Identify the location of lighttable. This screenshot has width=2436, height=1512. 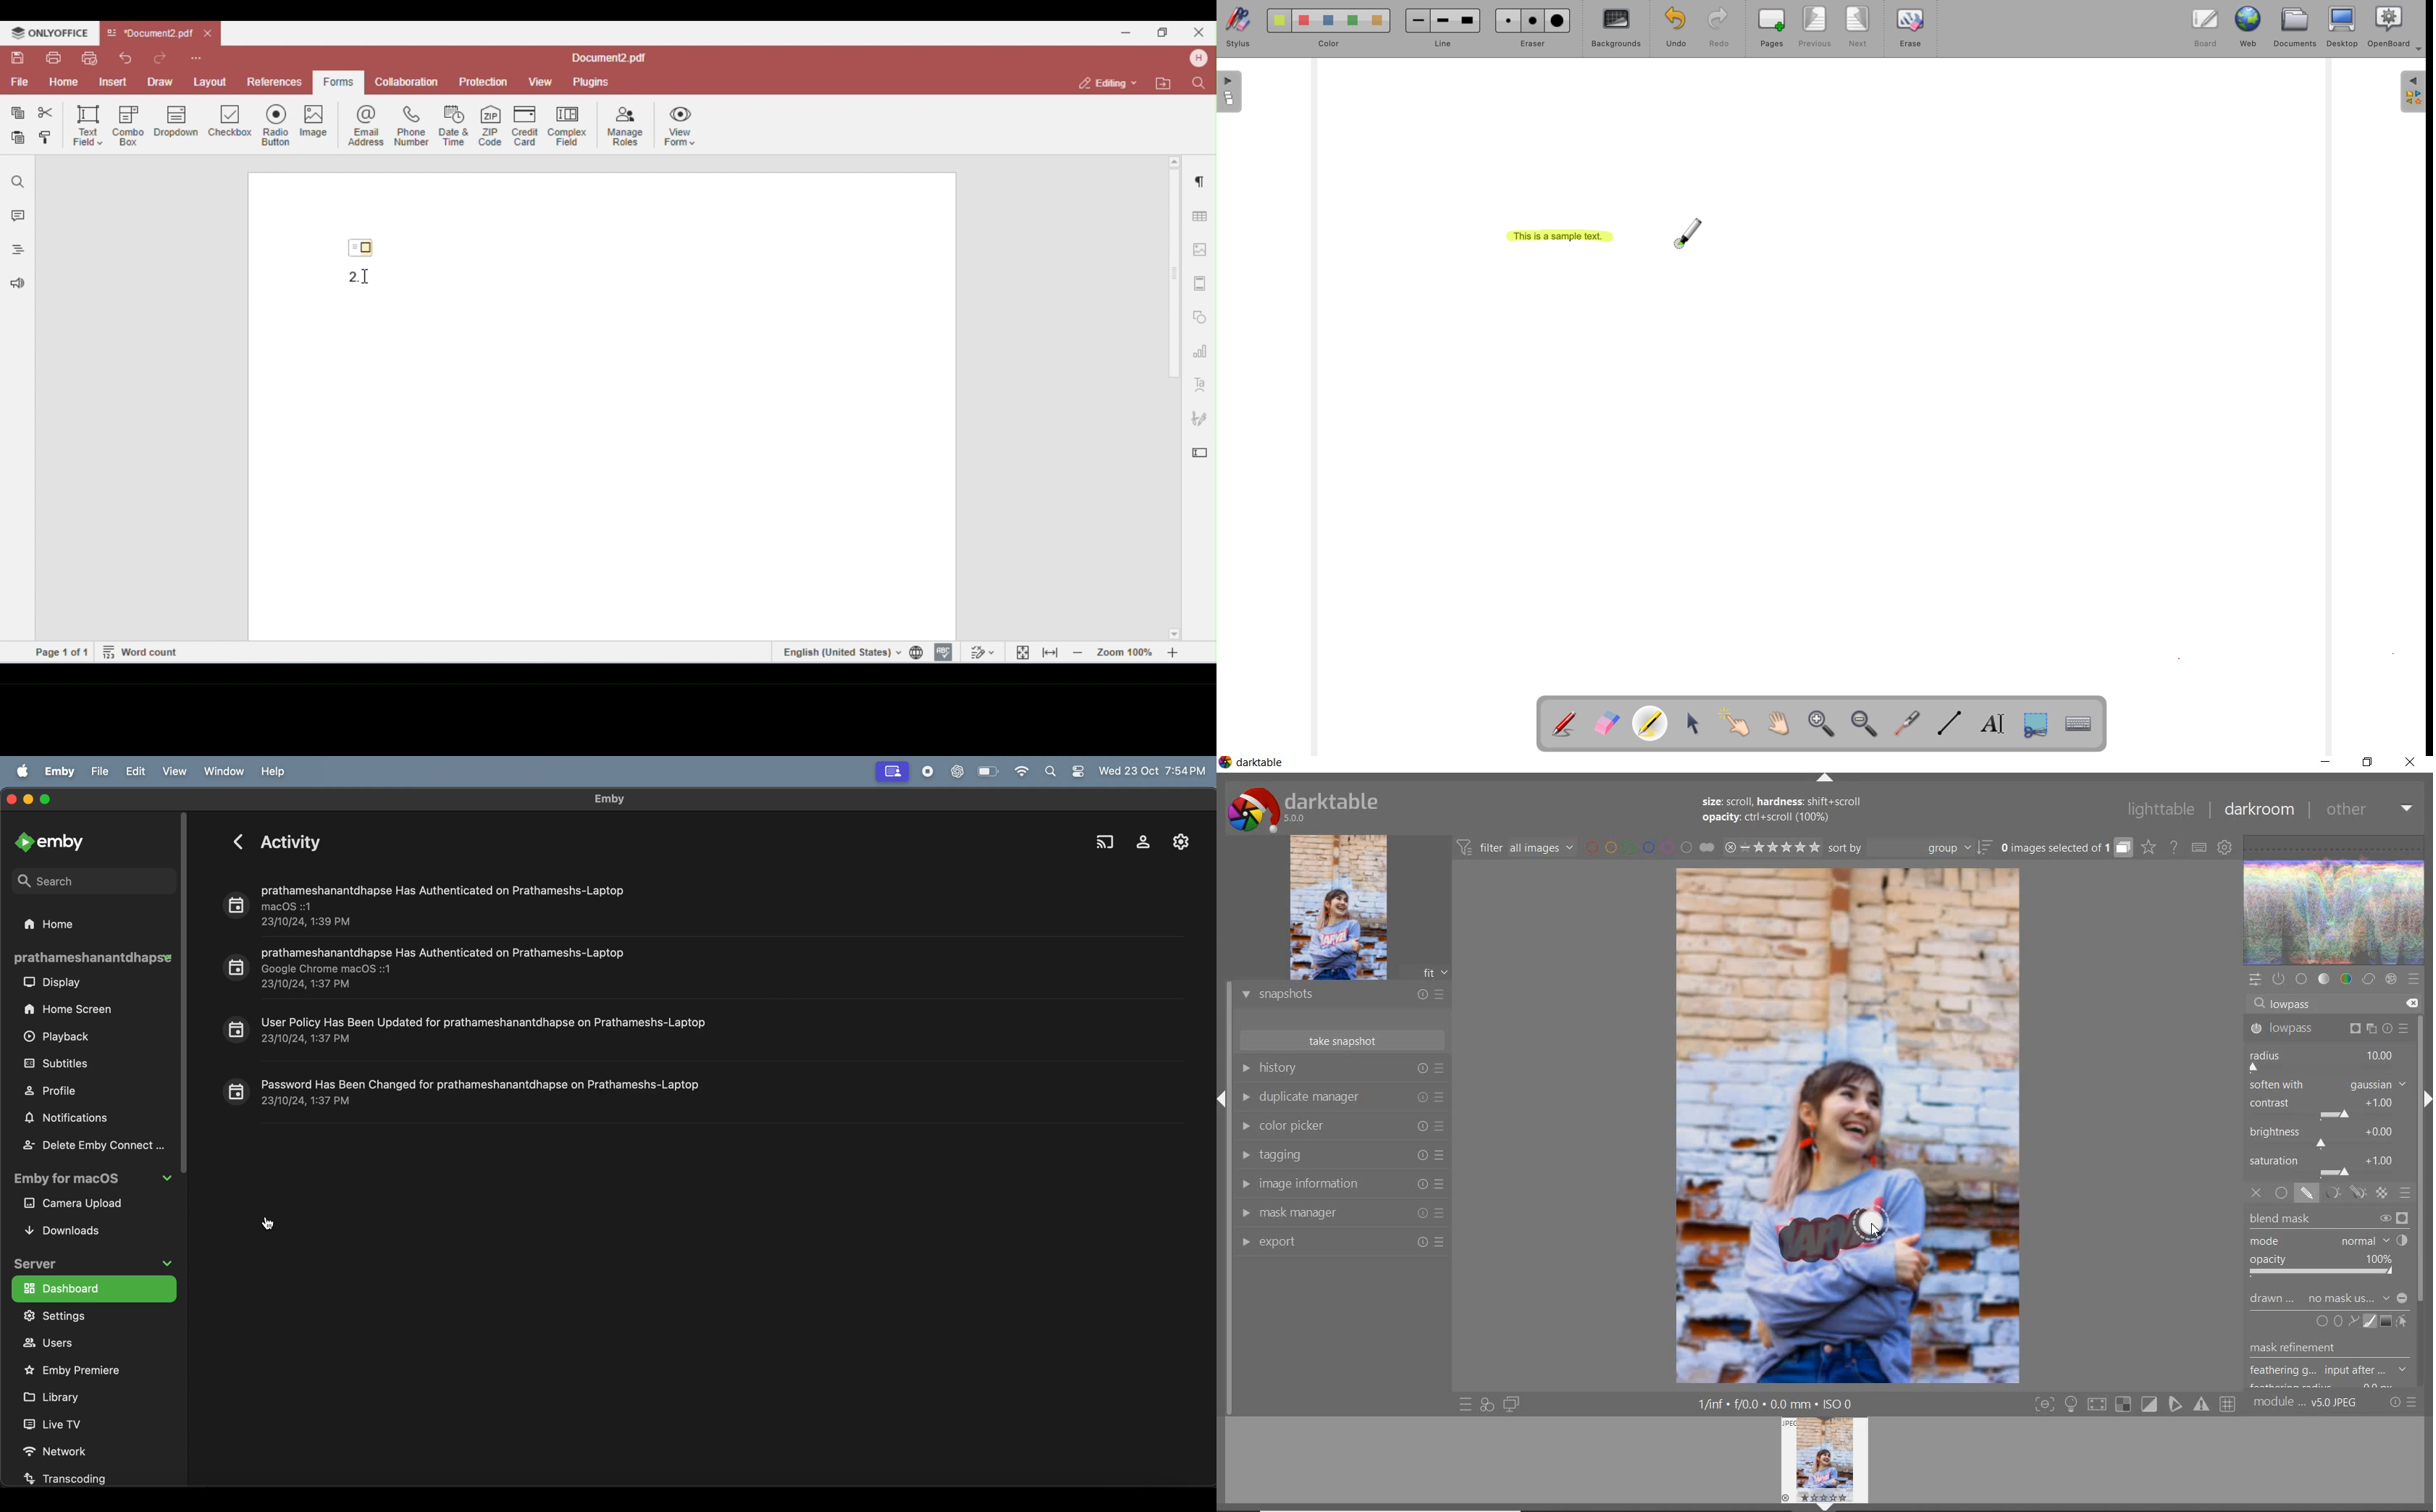
(2159, 812).